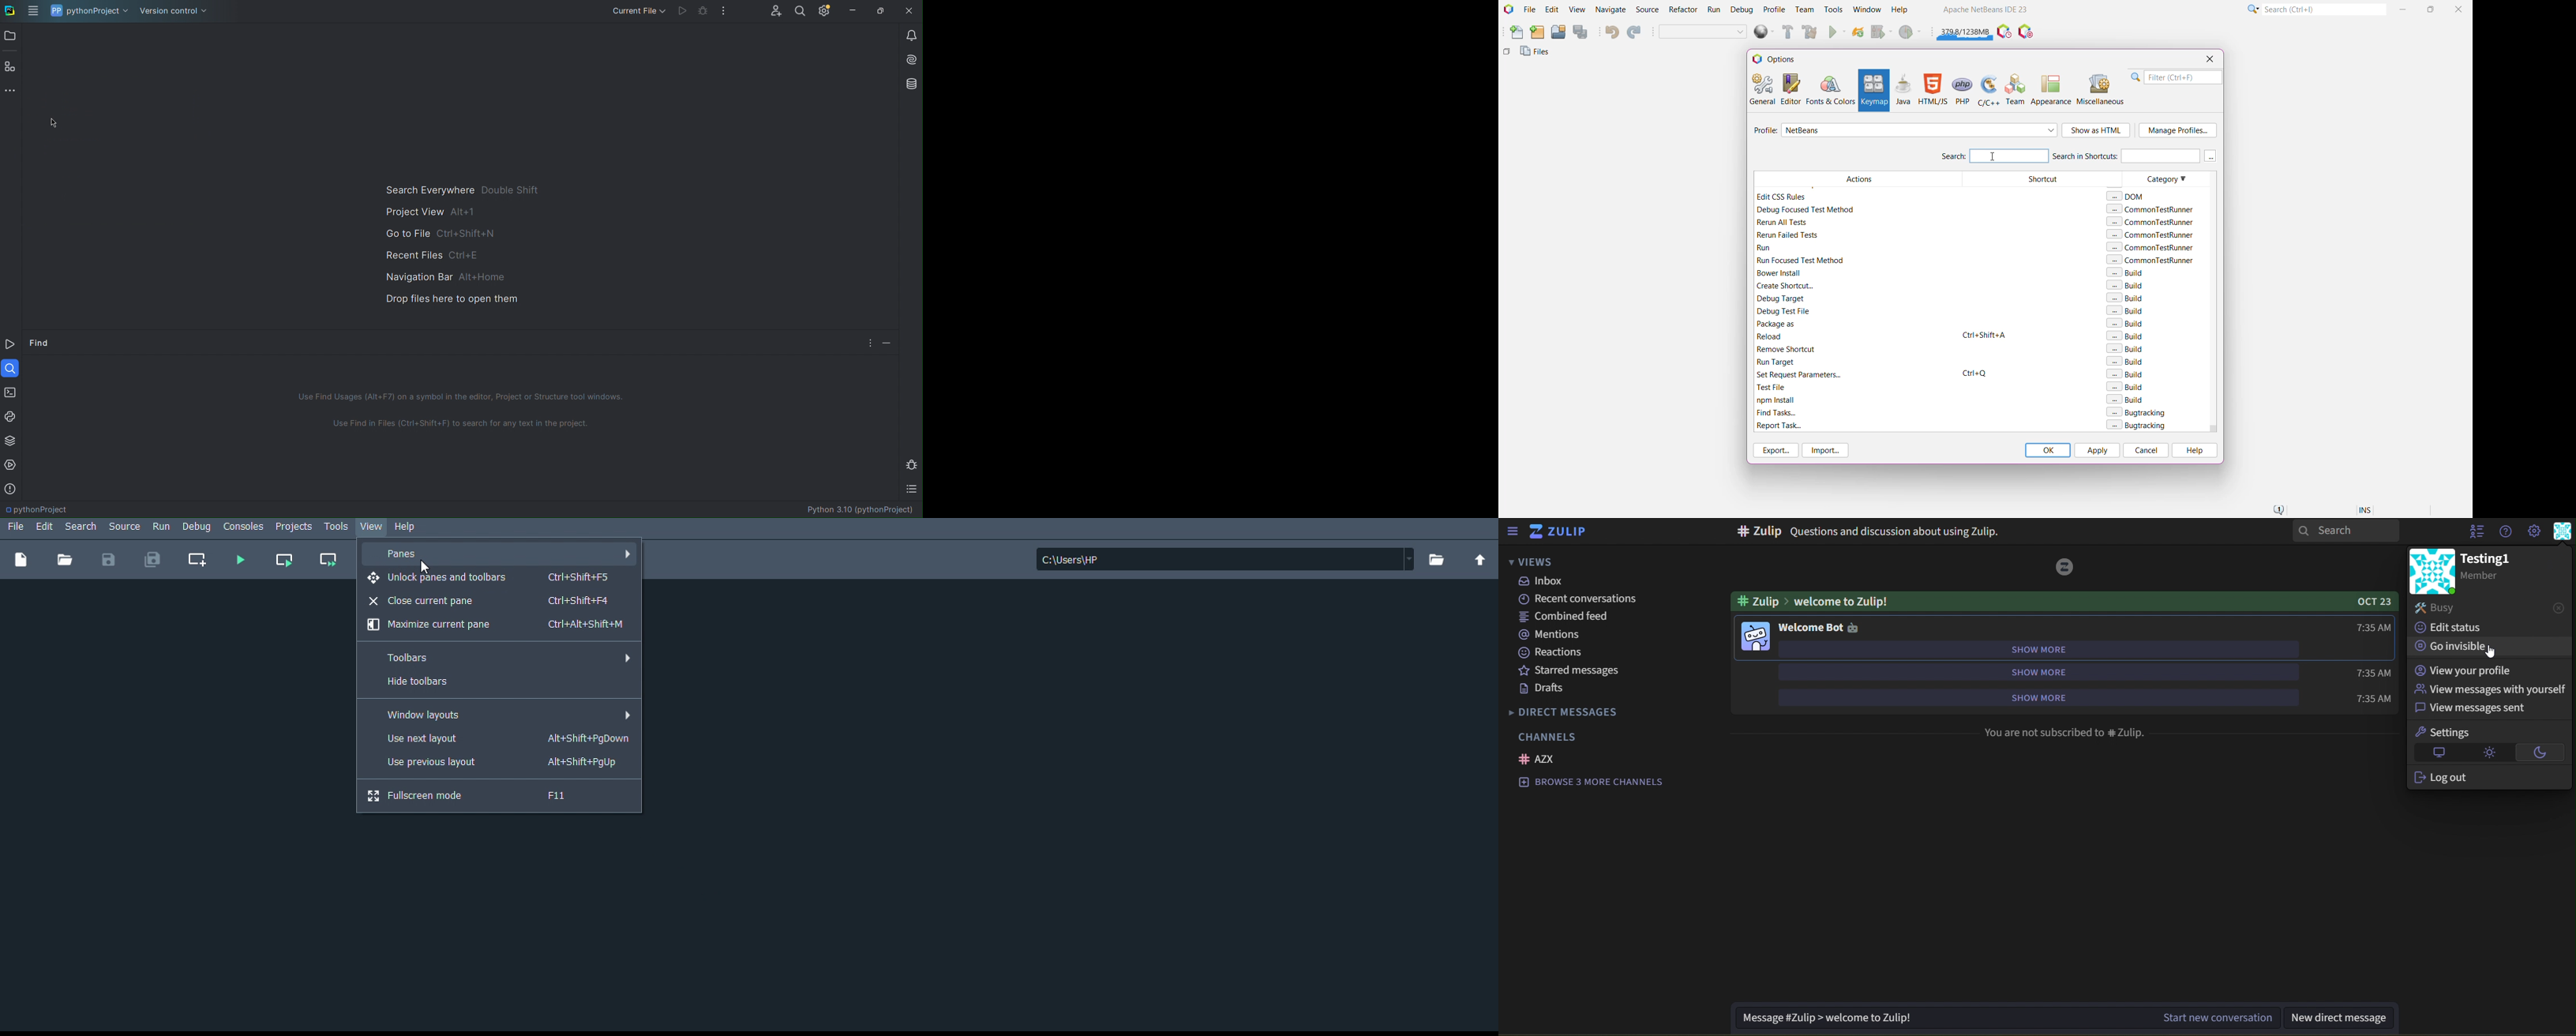 The height and width of the screenshot is (1036, 2576). What do you see at coordinates (2505, 531) in the screenshot?
I see `get help` at bounding box center [2505, 531].